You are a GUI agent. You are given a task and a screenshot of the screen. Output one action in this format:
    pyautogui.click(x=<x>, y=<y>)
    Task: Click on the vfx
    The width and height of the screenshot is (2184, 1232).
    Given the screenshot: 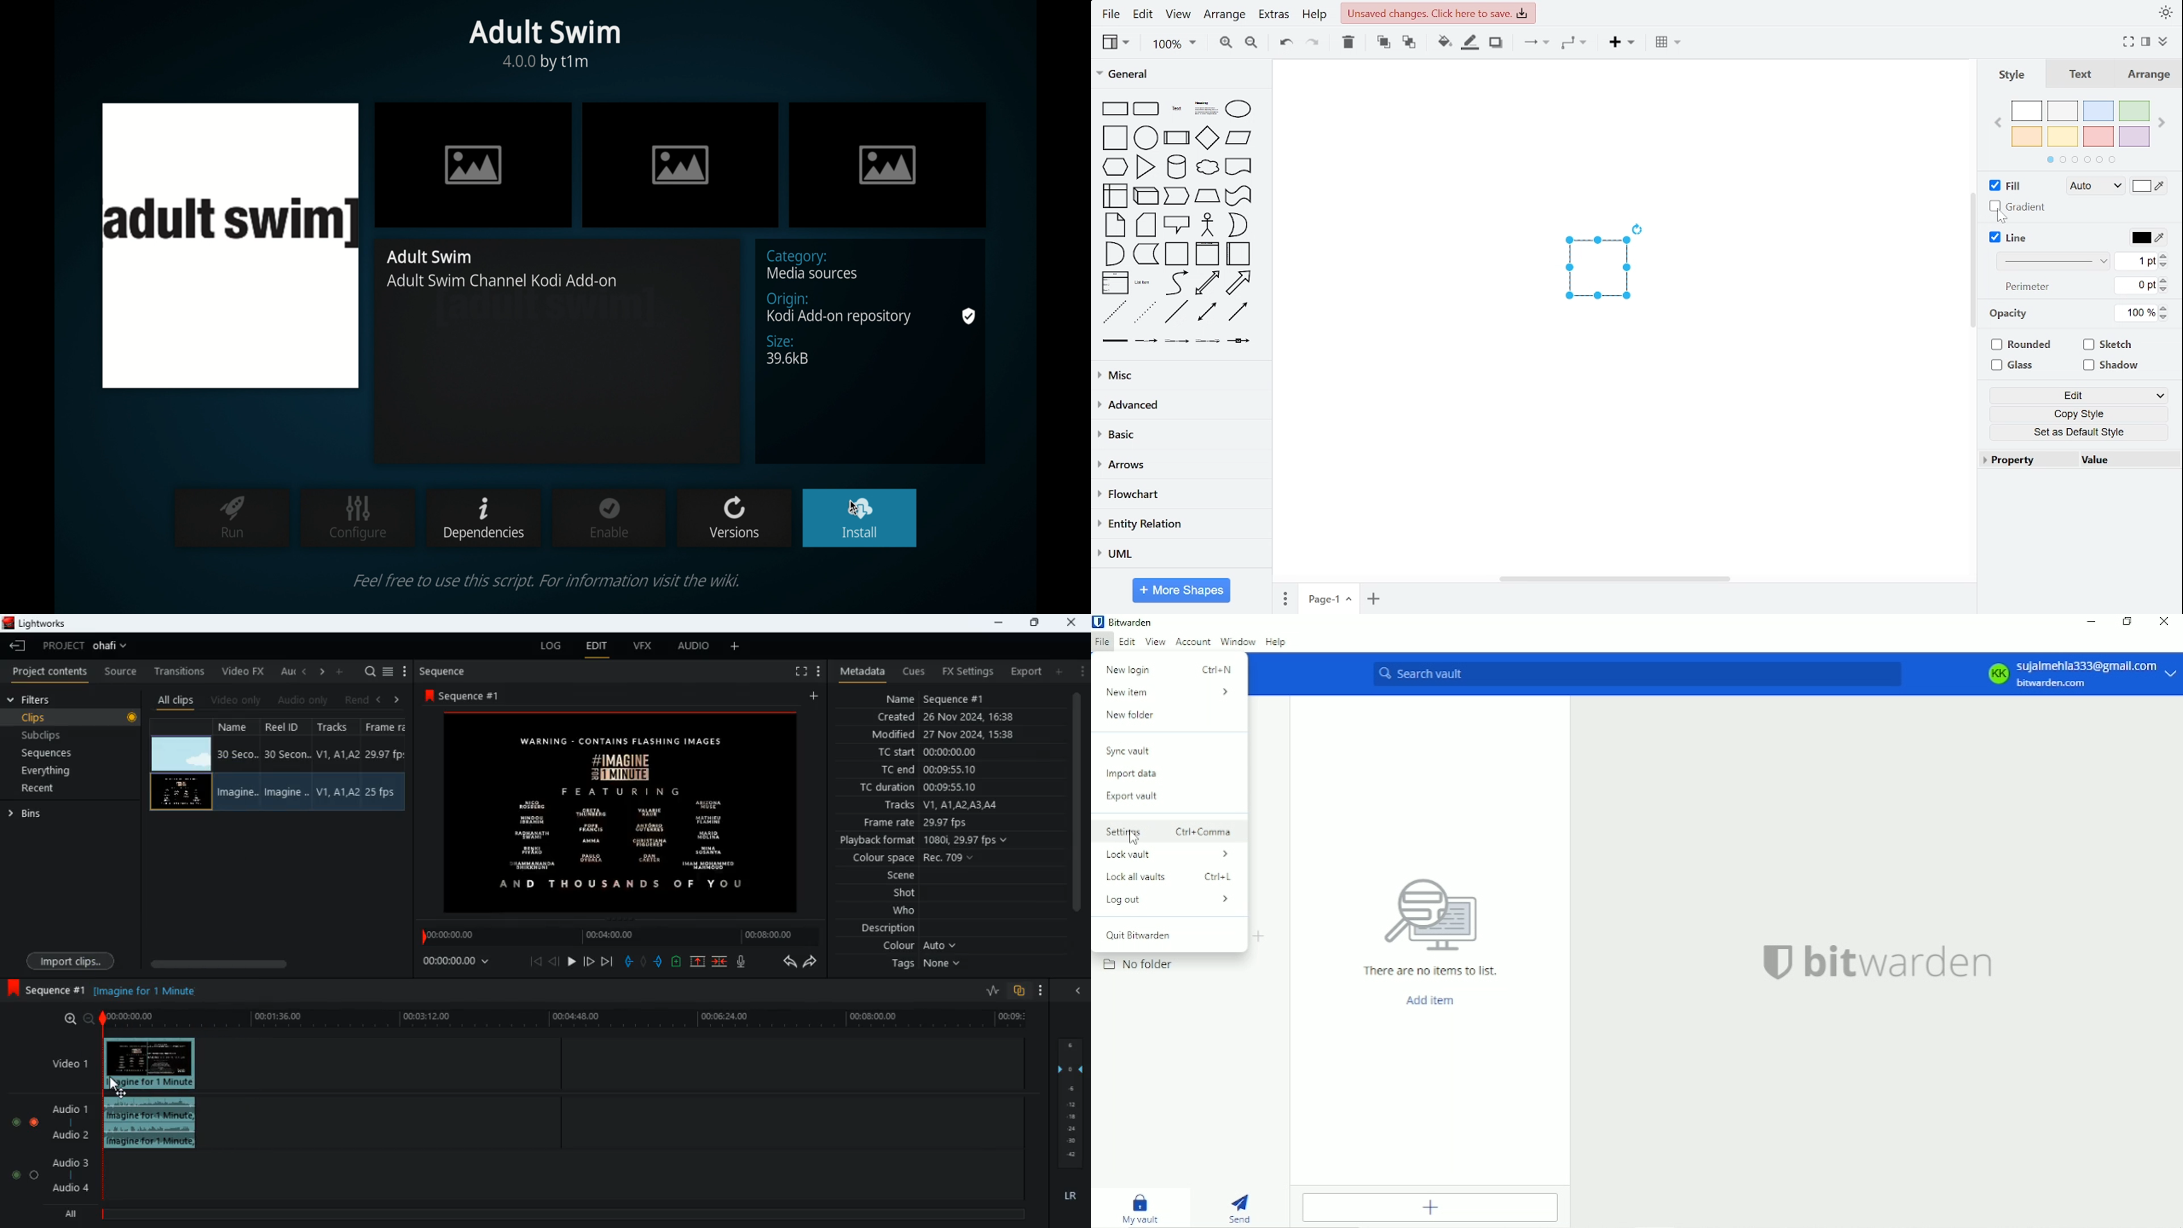 What is the action you would take?
    pyautogui.click(x=640, y=646)
    